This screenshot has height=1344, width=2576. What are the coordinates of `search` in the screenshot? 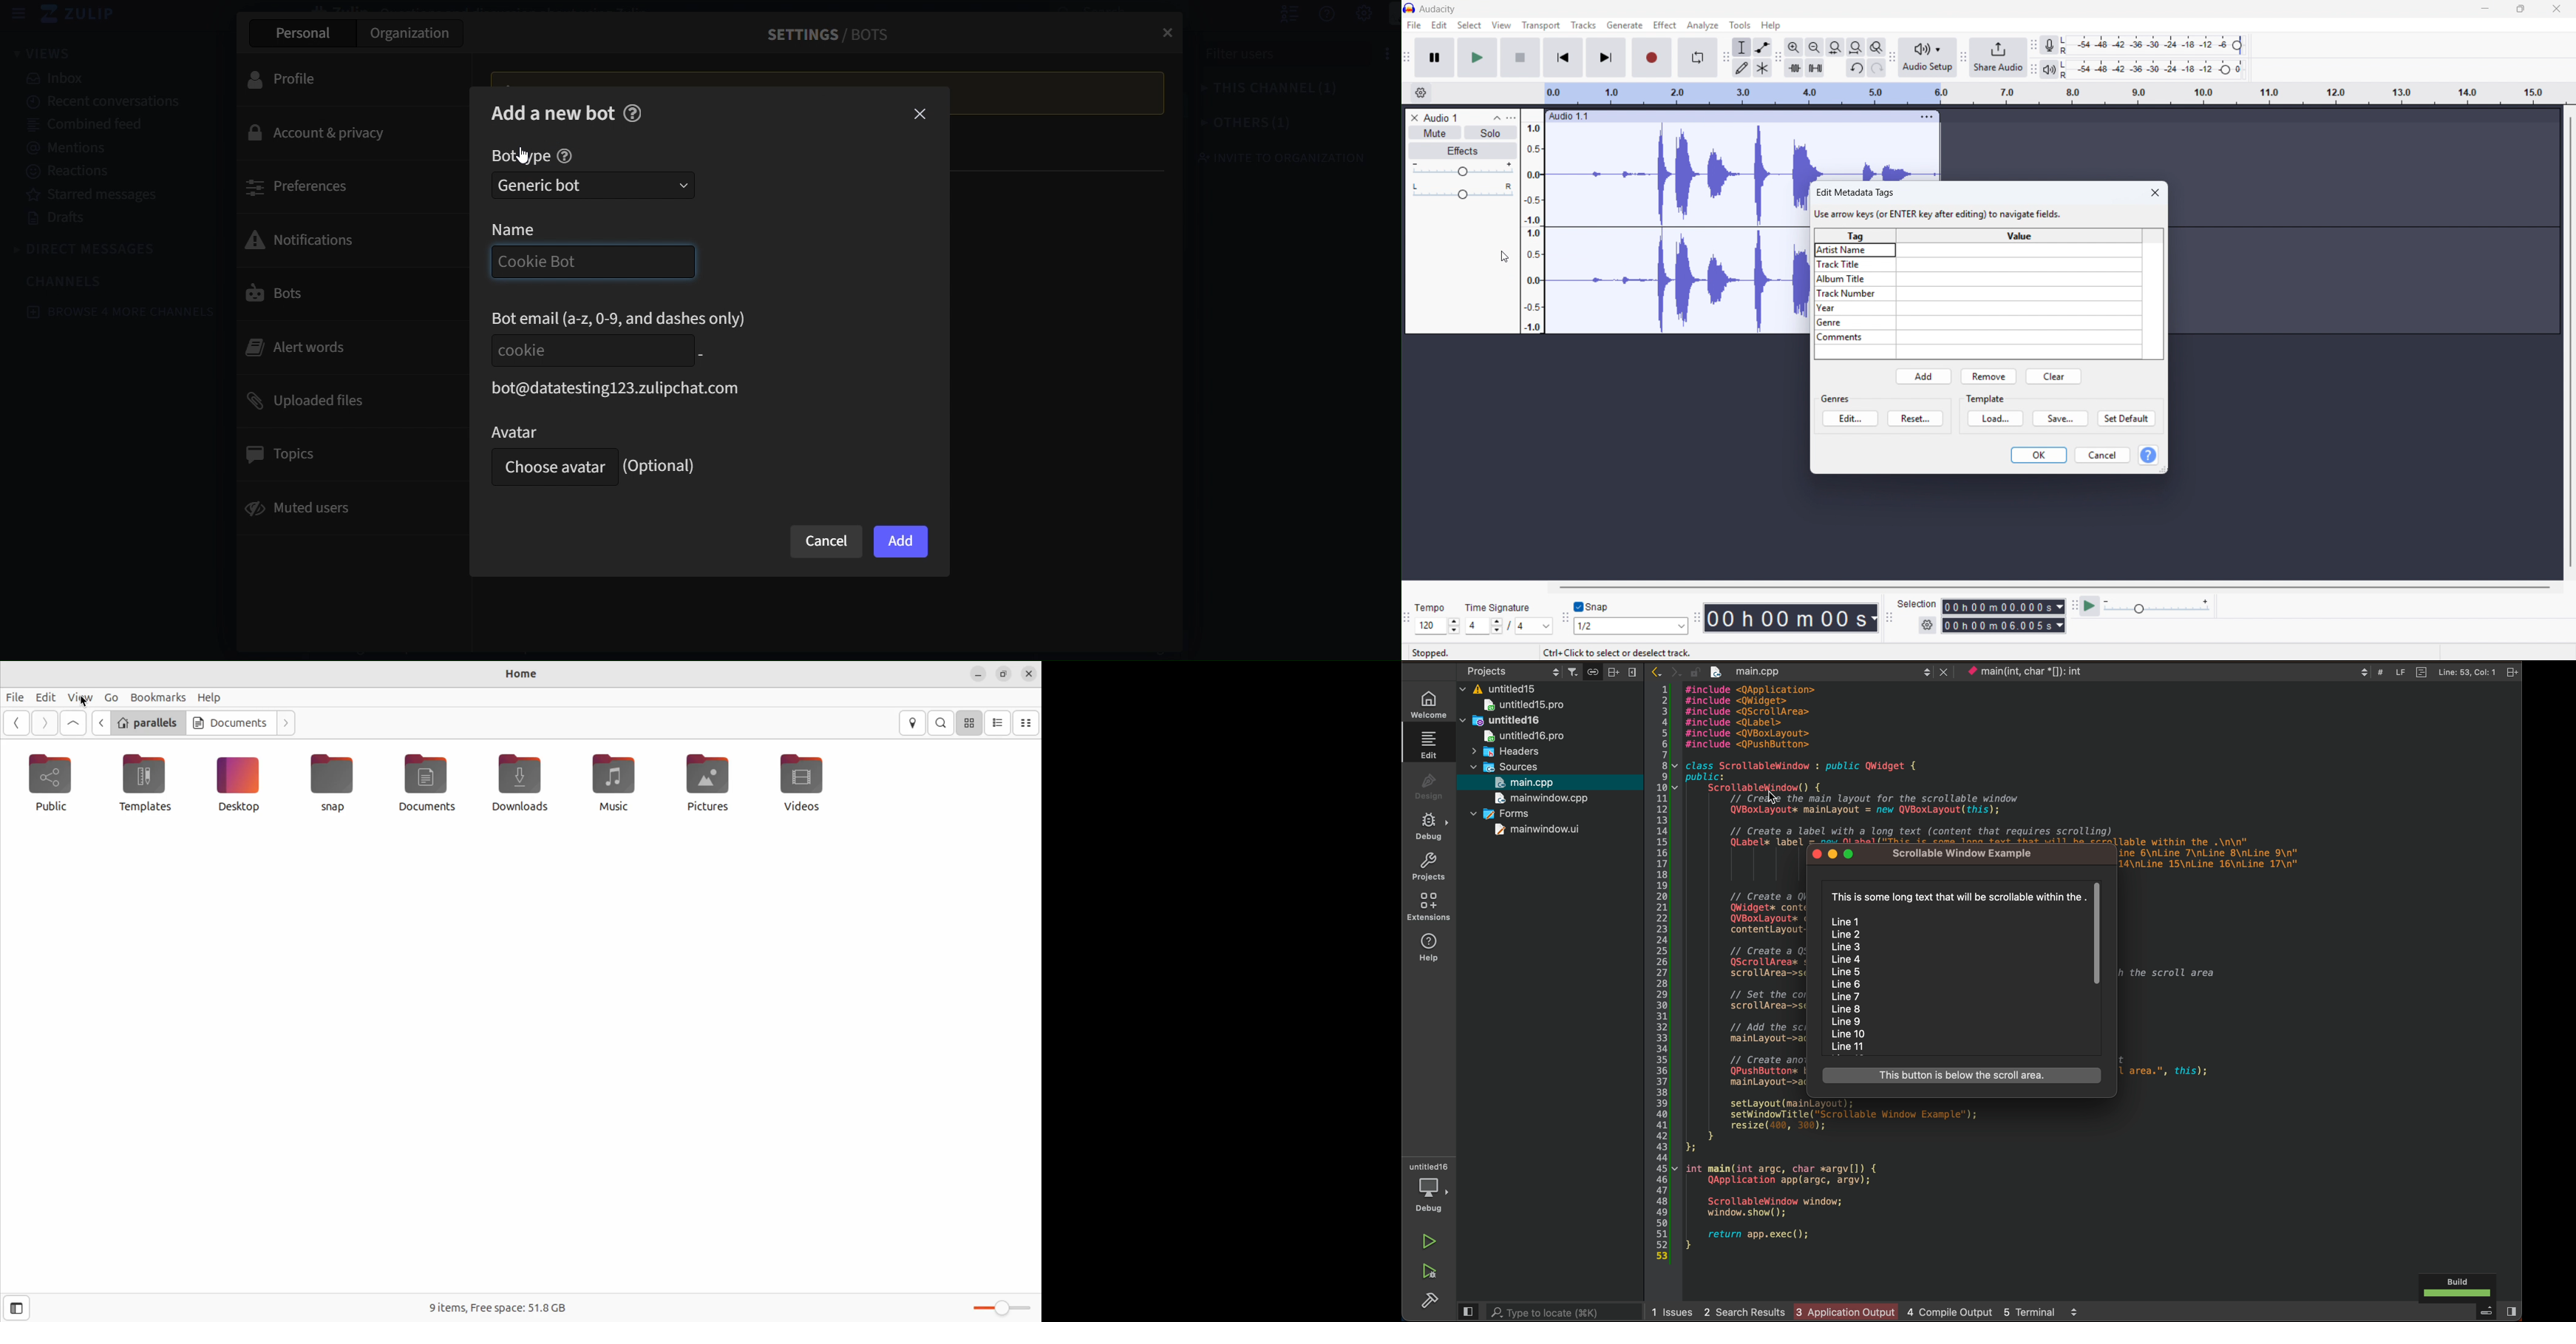 It's located at (1566, 1312).